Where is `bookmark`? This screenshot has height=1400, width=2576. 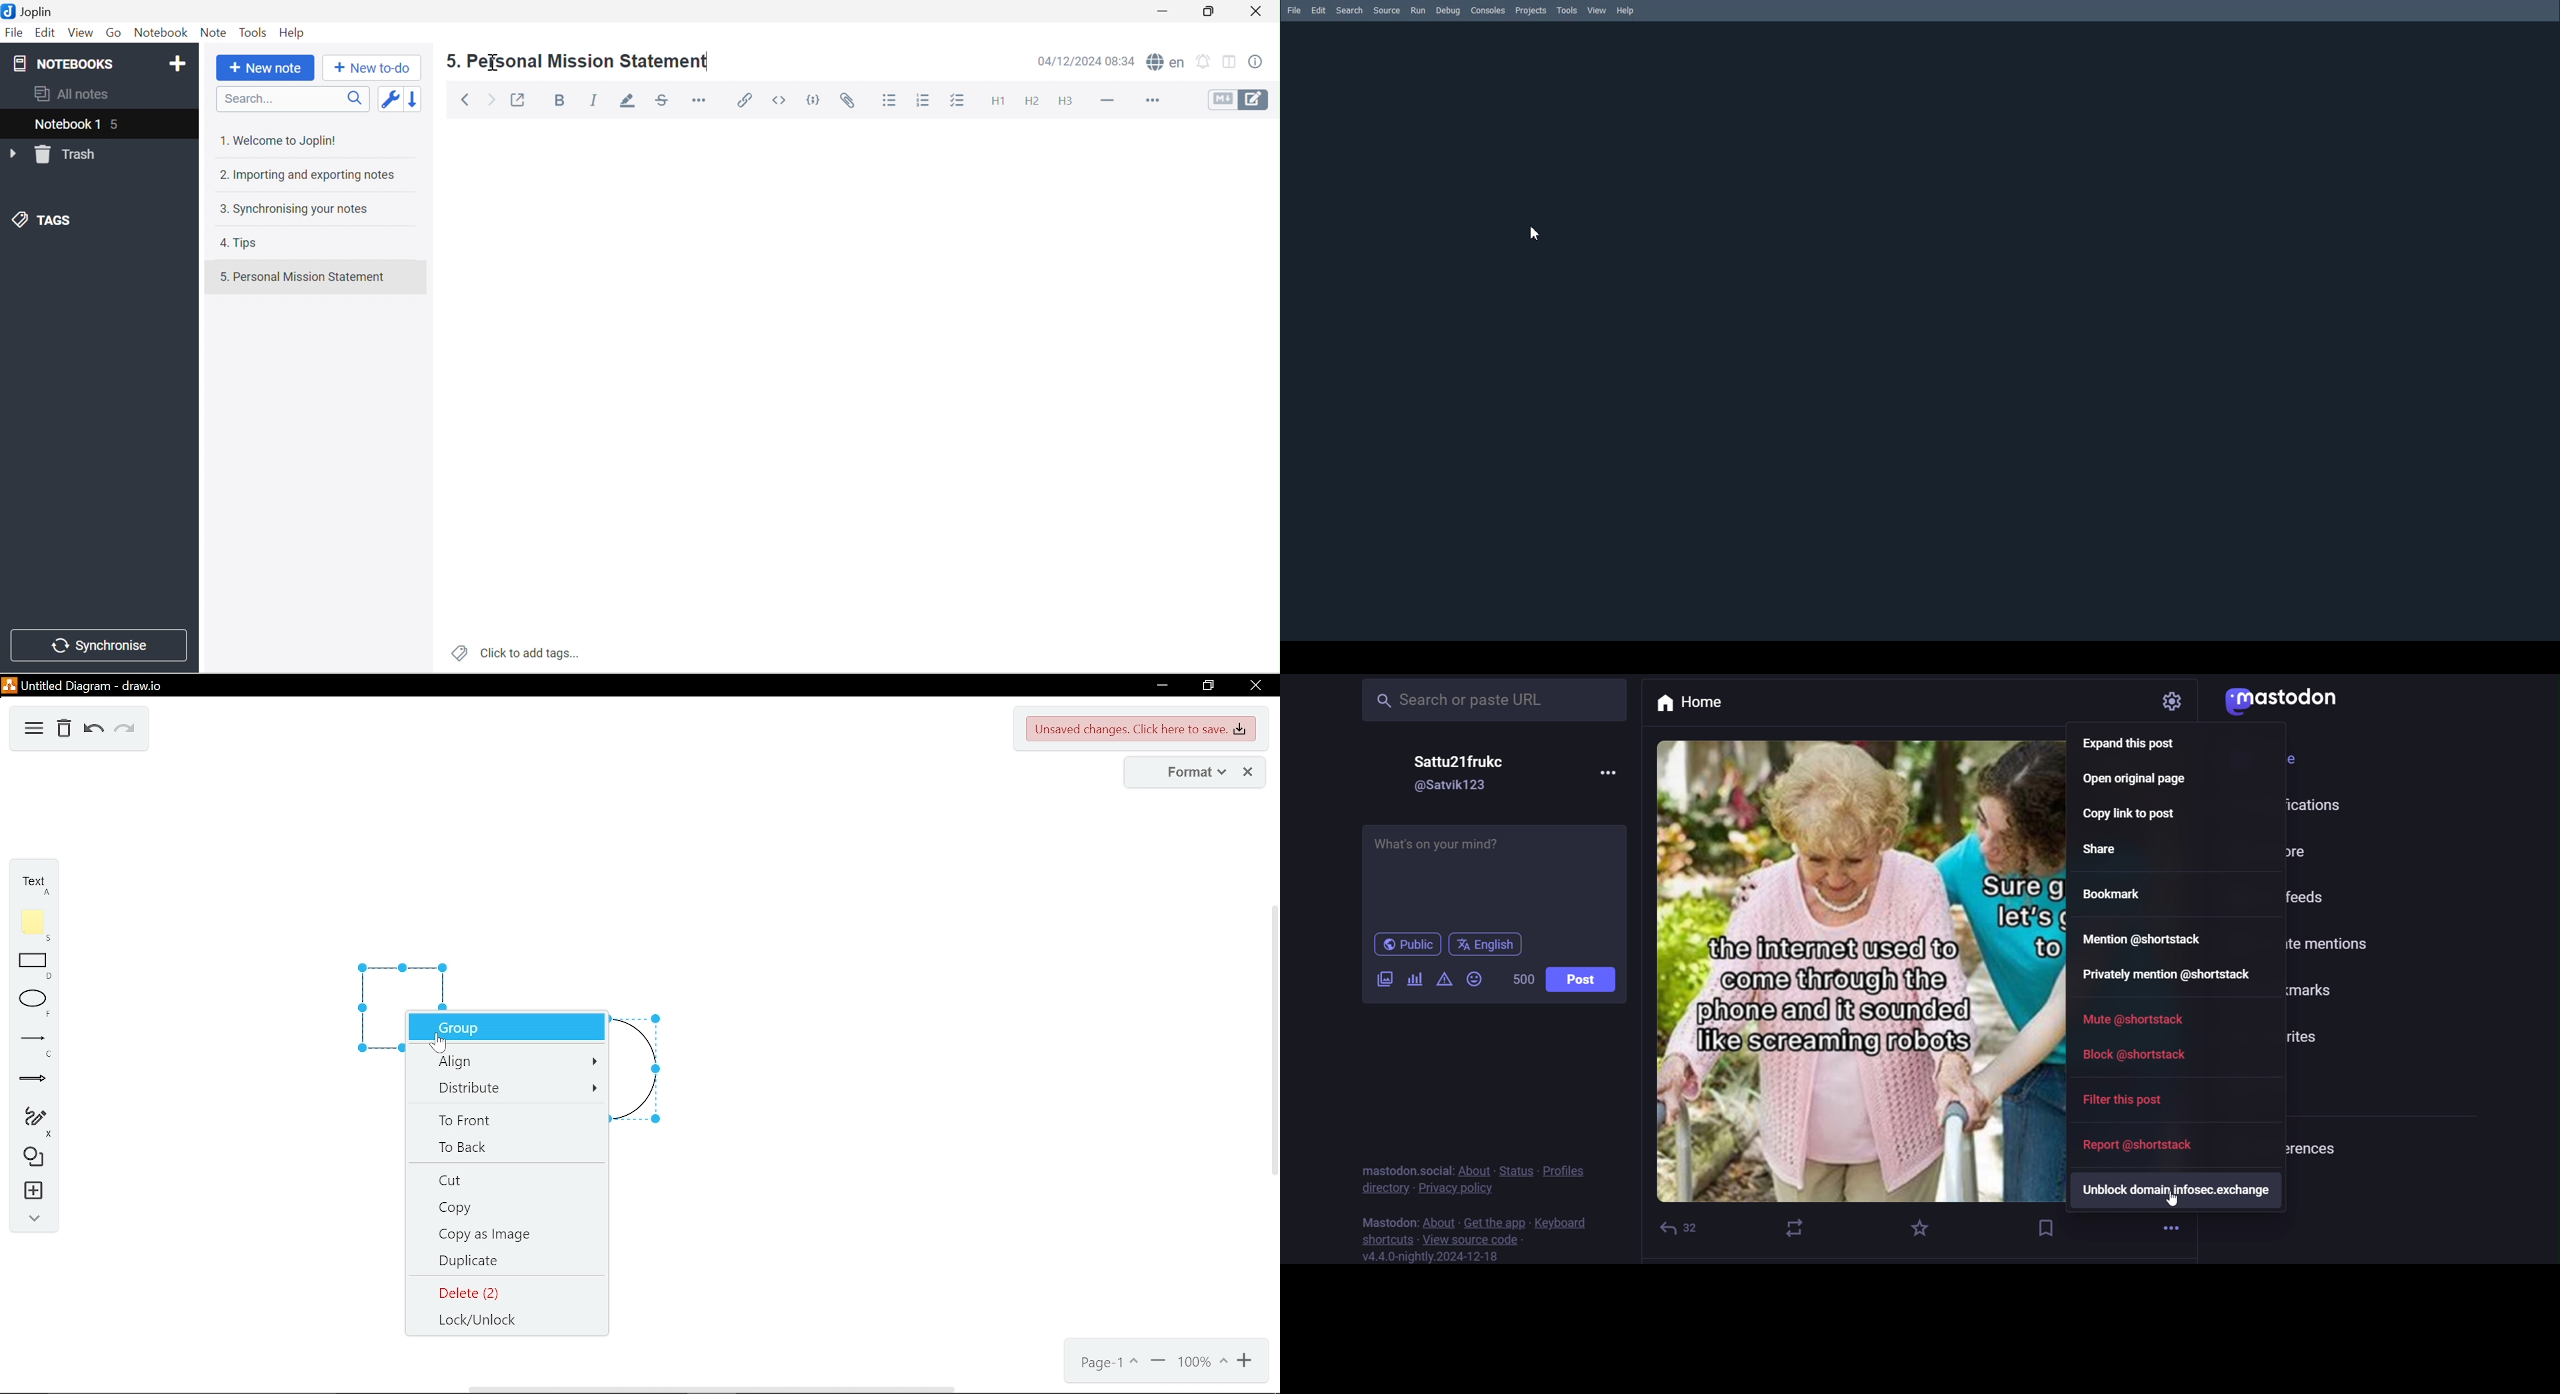 bookmark is located at coordinates (2045, 1226).